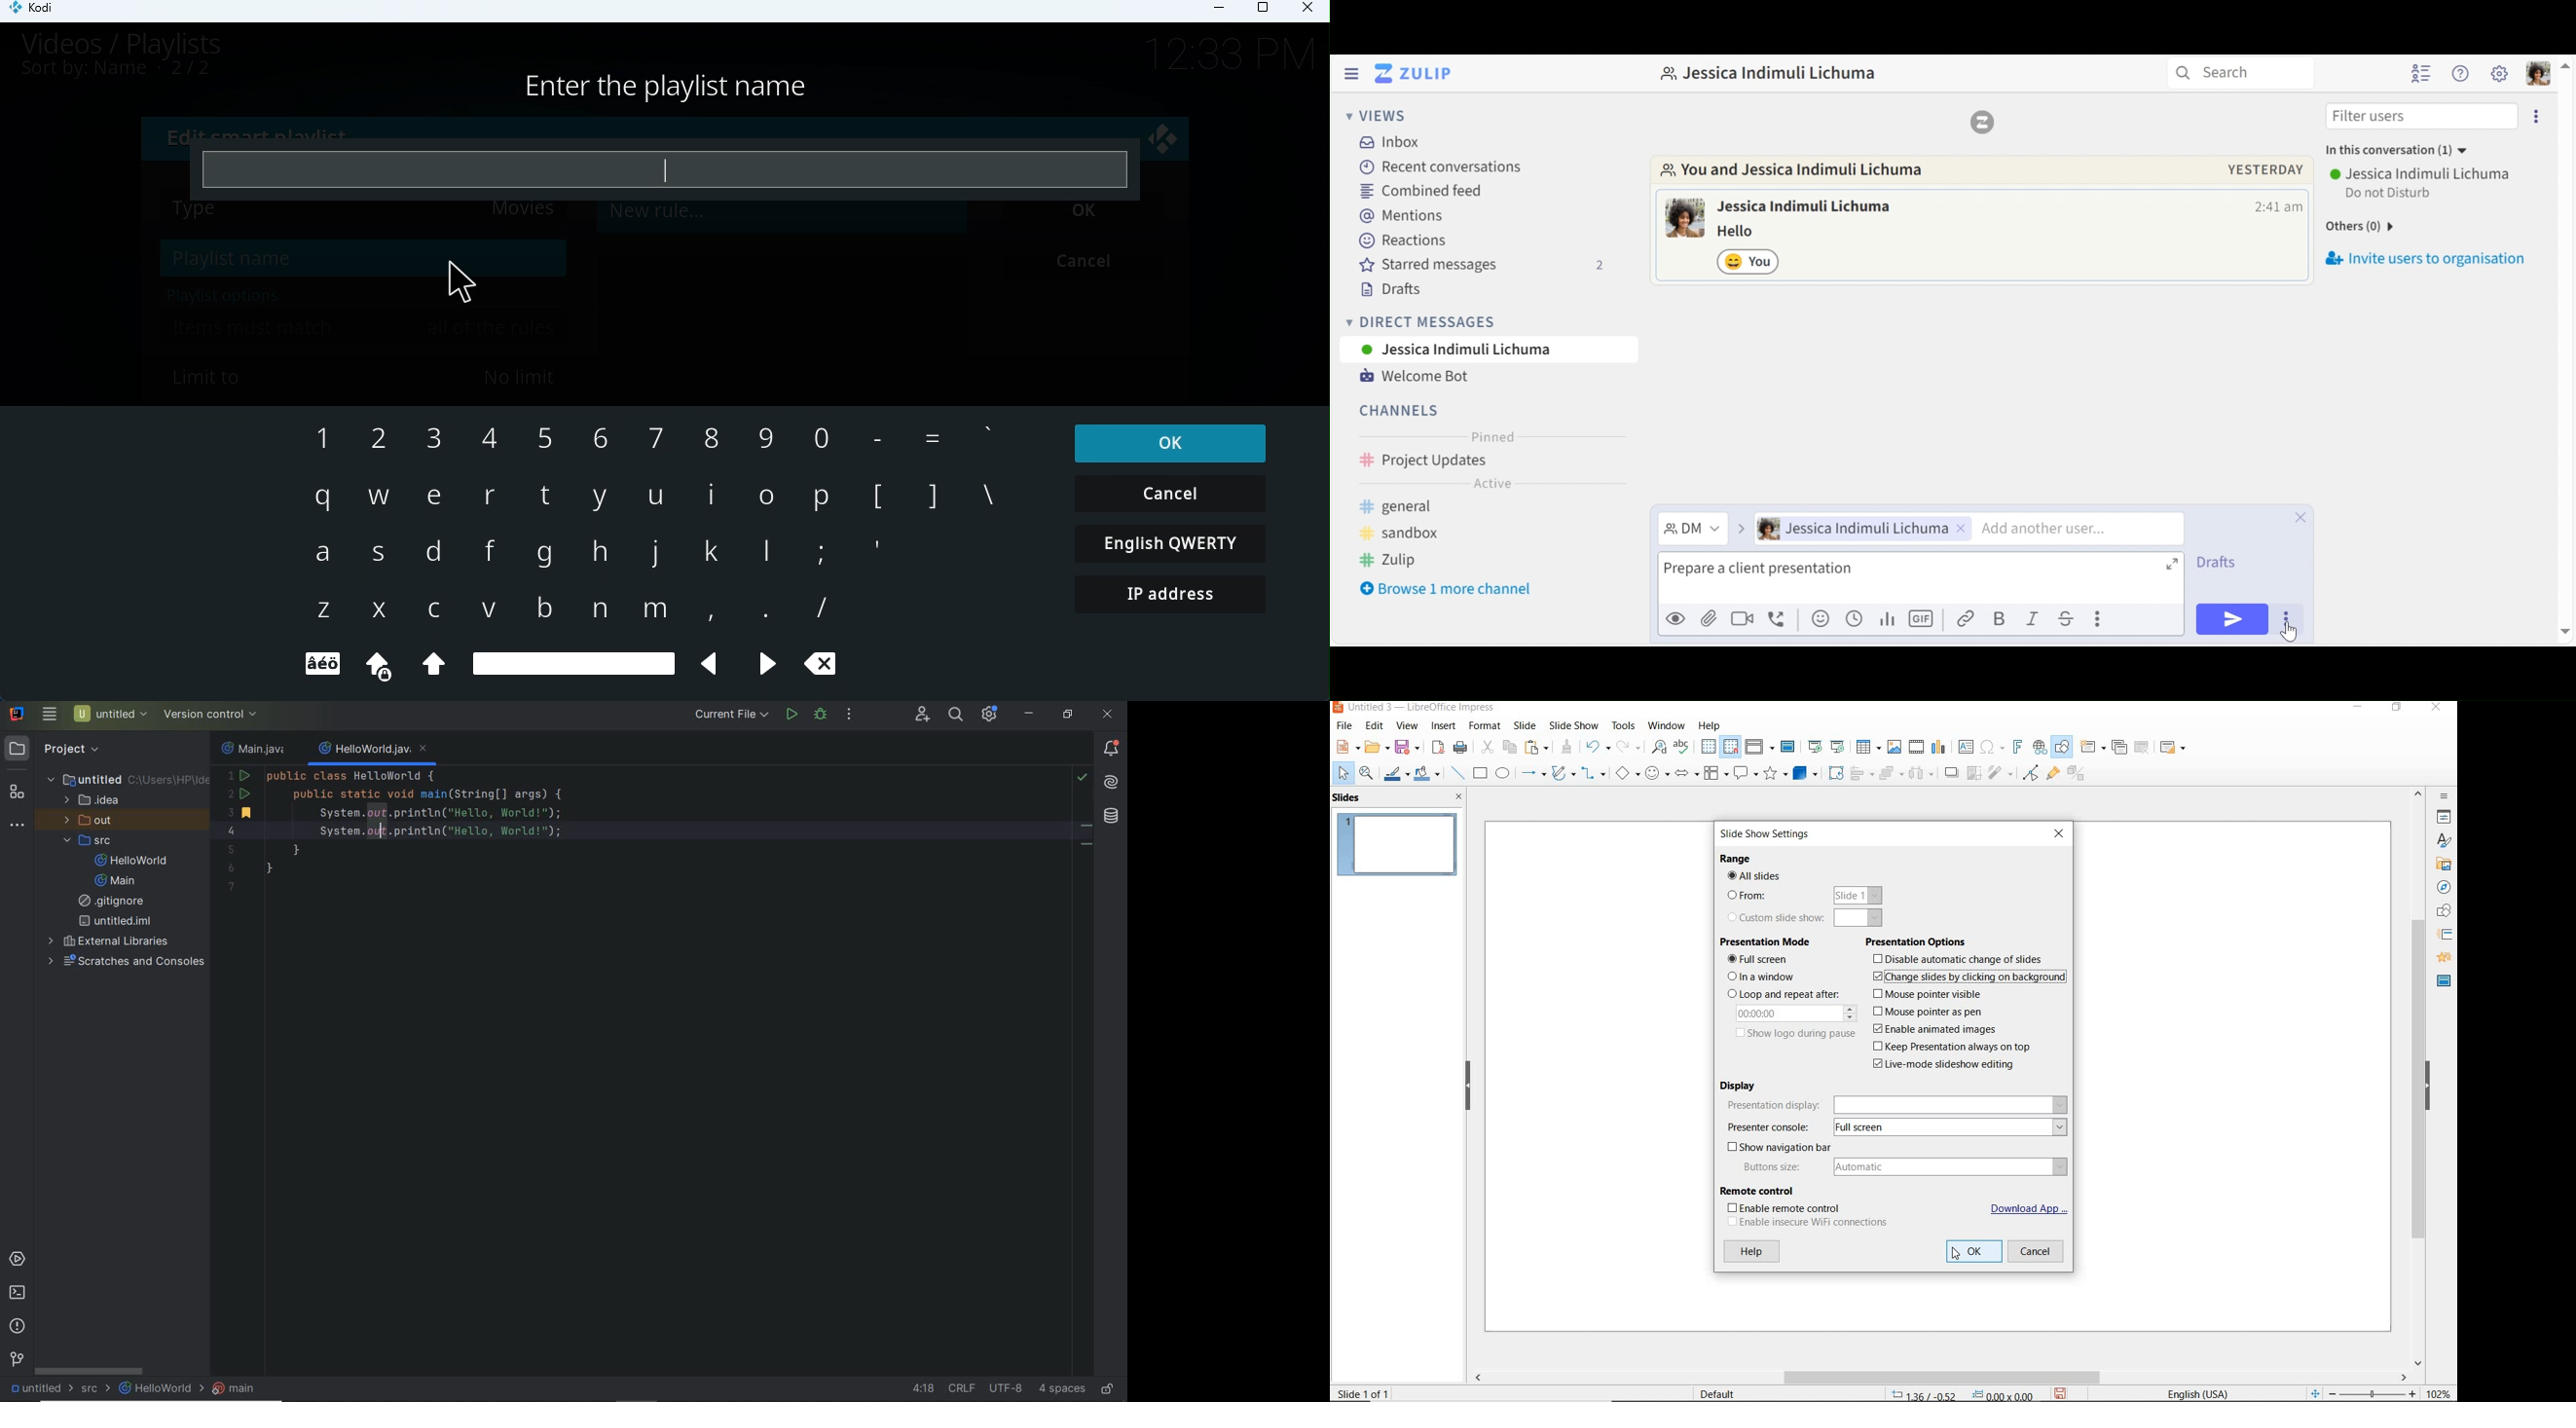 This screenshot has height=1428, width=2576. I want to click on START FROM FIRST SLIDE, so click(1815, 747).